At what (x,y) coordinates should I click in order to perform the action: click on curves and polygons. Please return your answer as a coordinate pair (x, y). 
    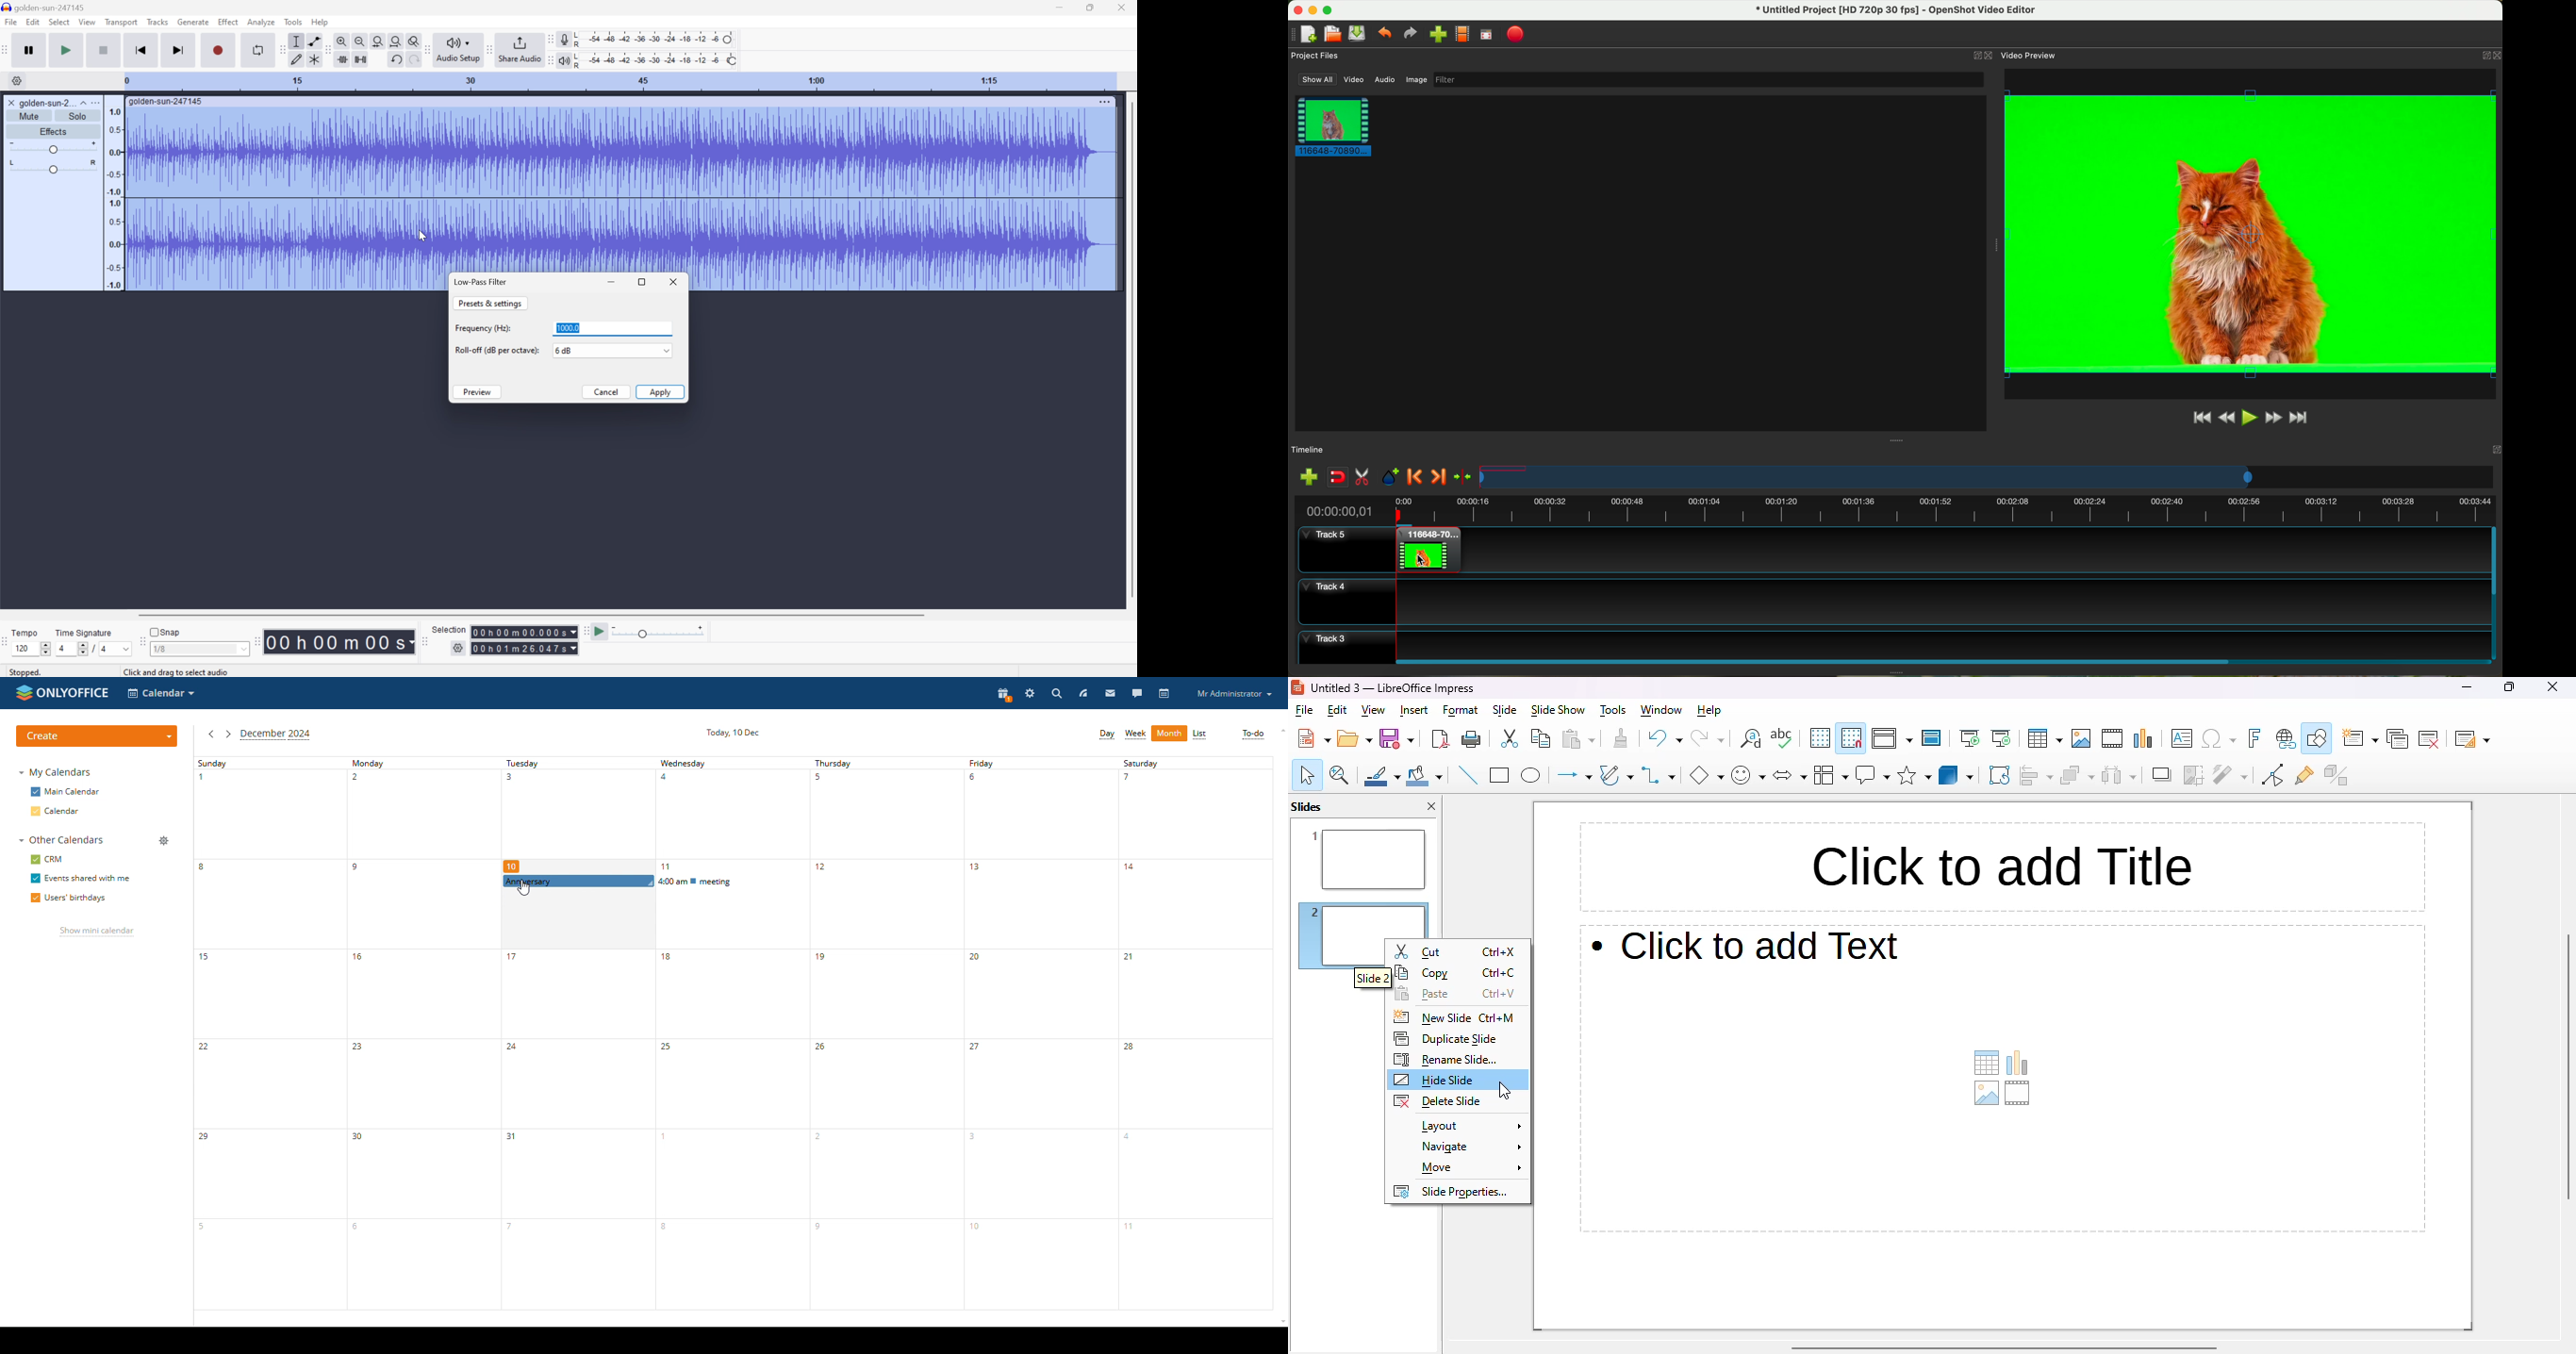
    Looking at the image, I should click on (1616, 775).